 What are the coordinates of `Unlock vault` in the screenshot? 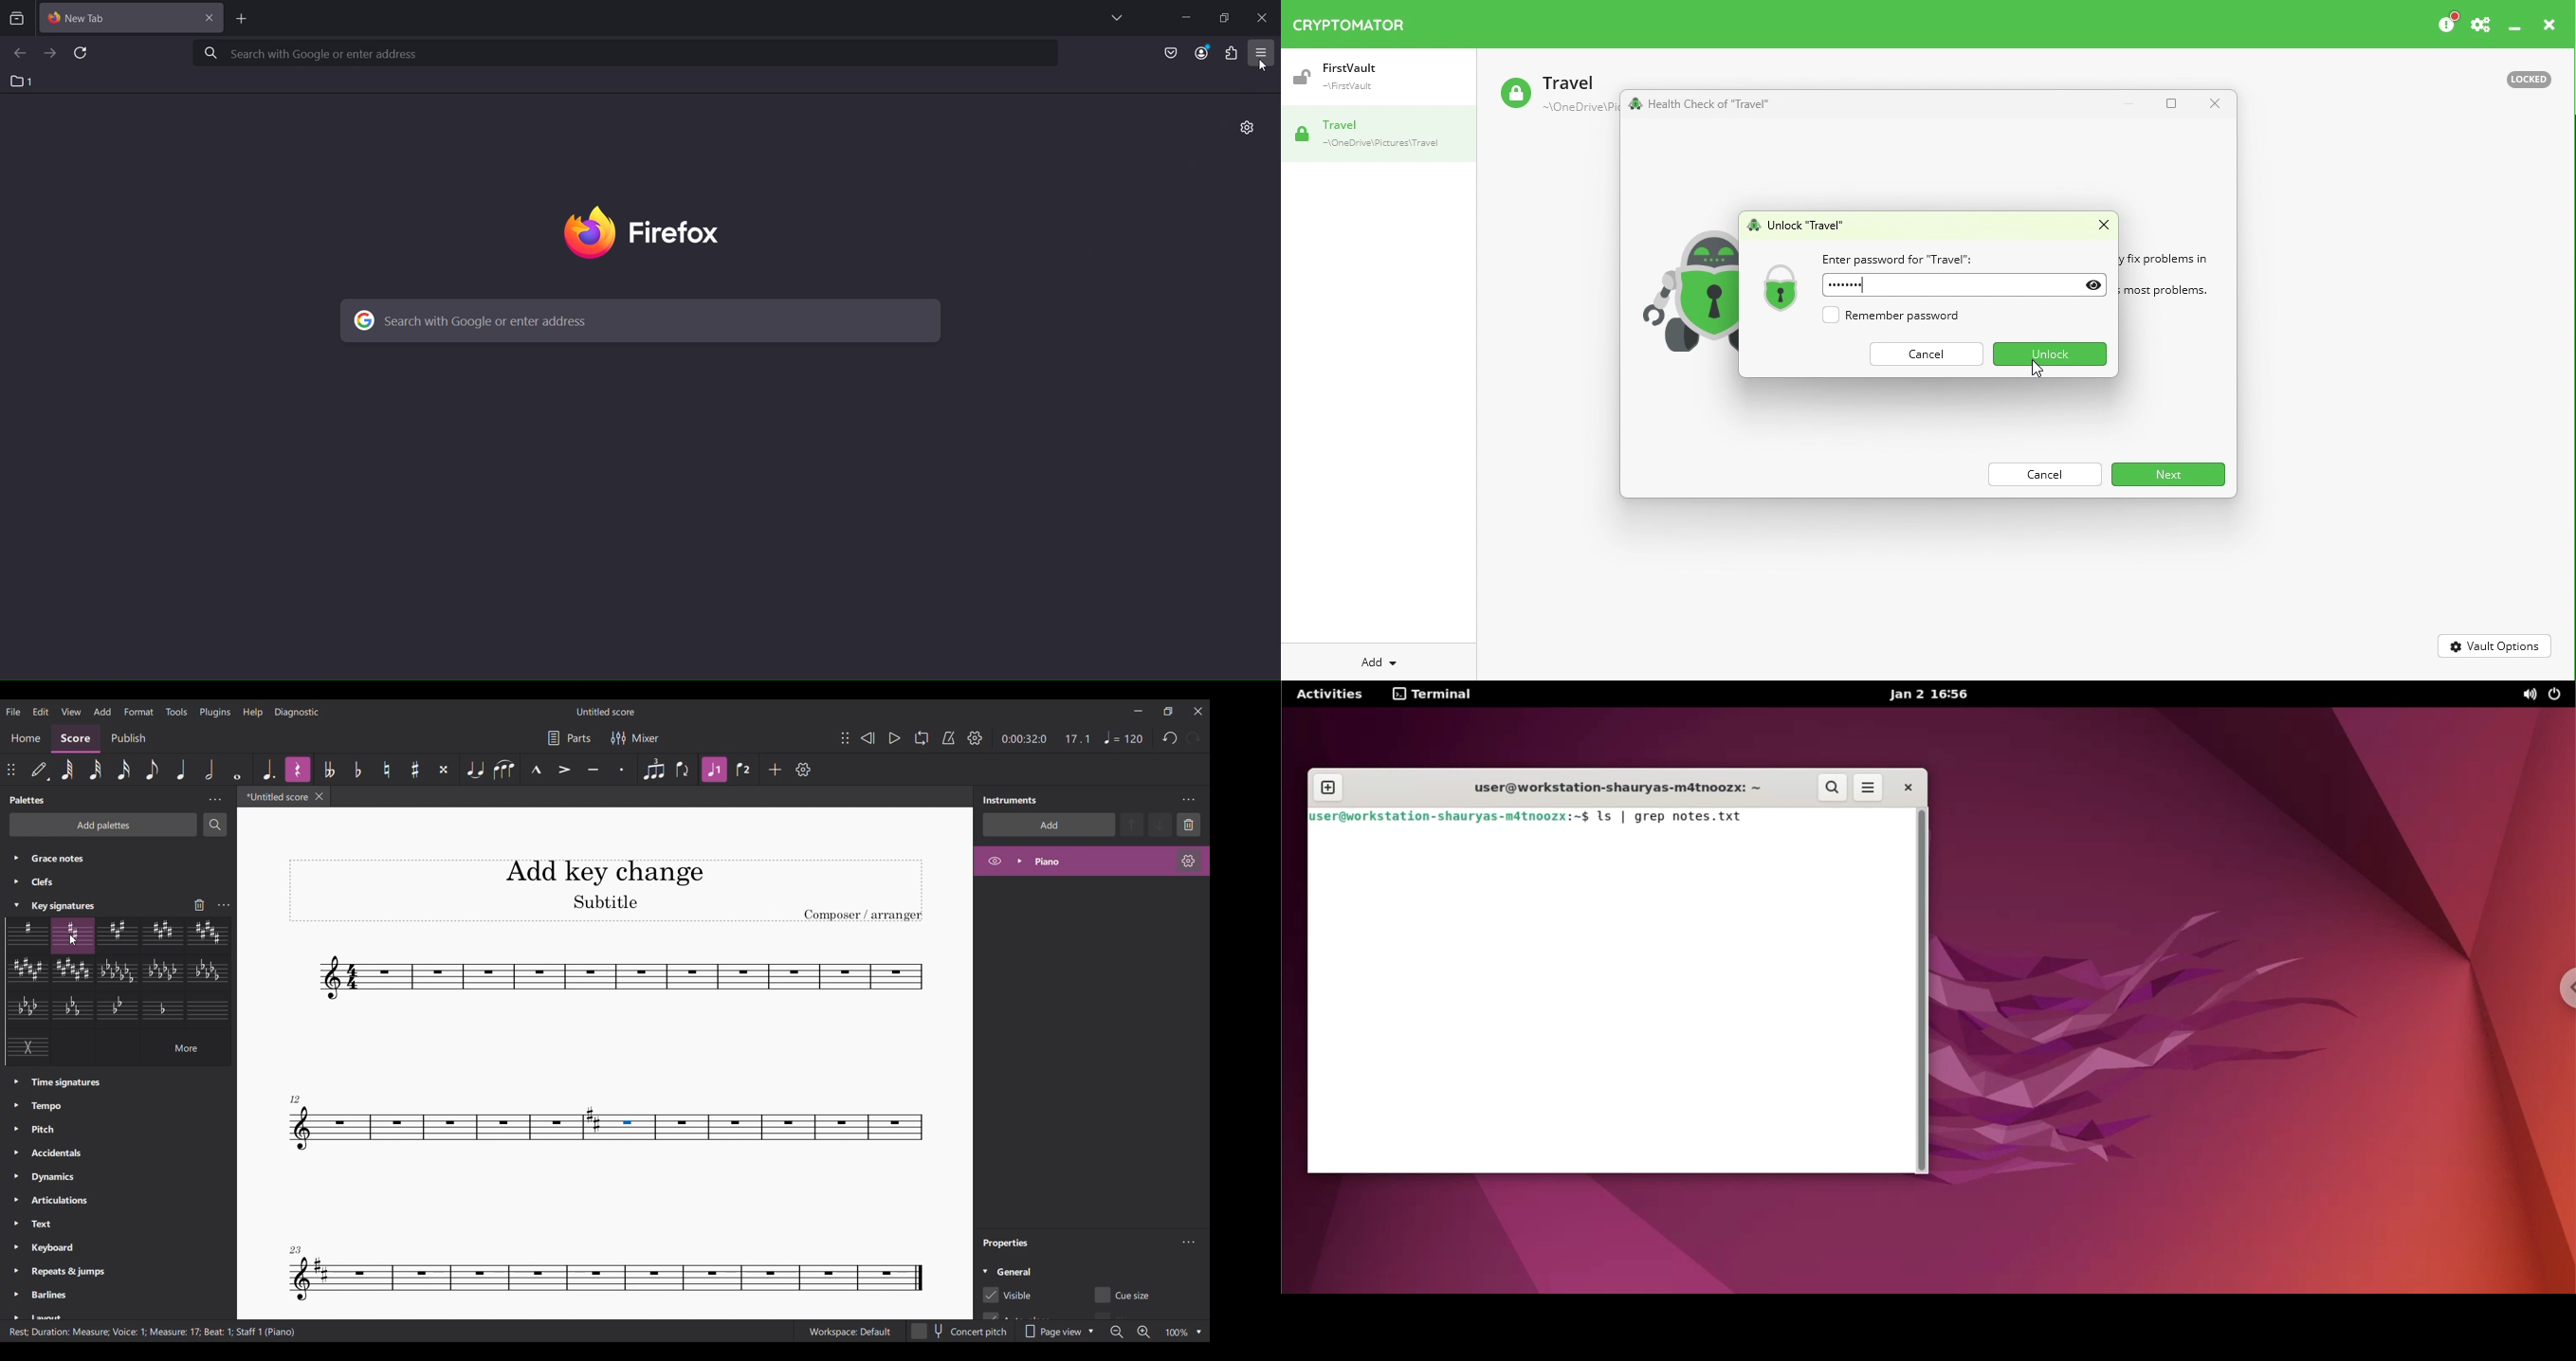 It's located at (1800, 225).